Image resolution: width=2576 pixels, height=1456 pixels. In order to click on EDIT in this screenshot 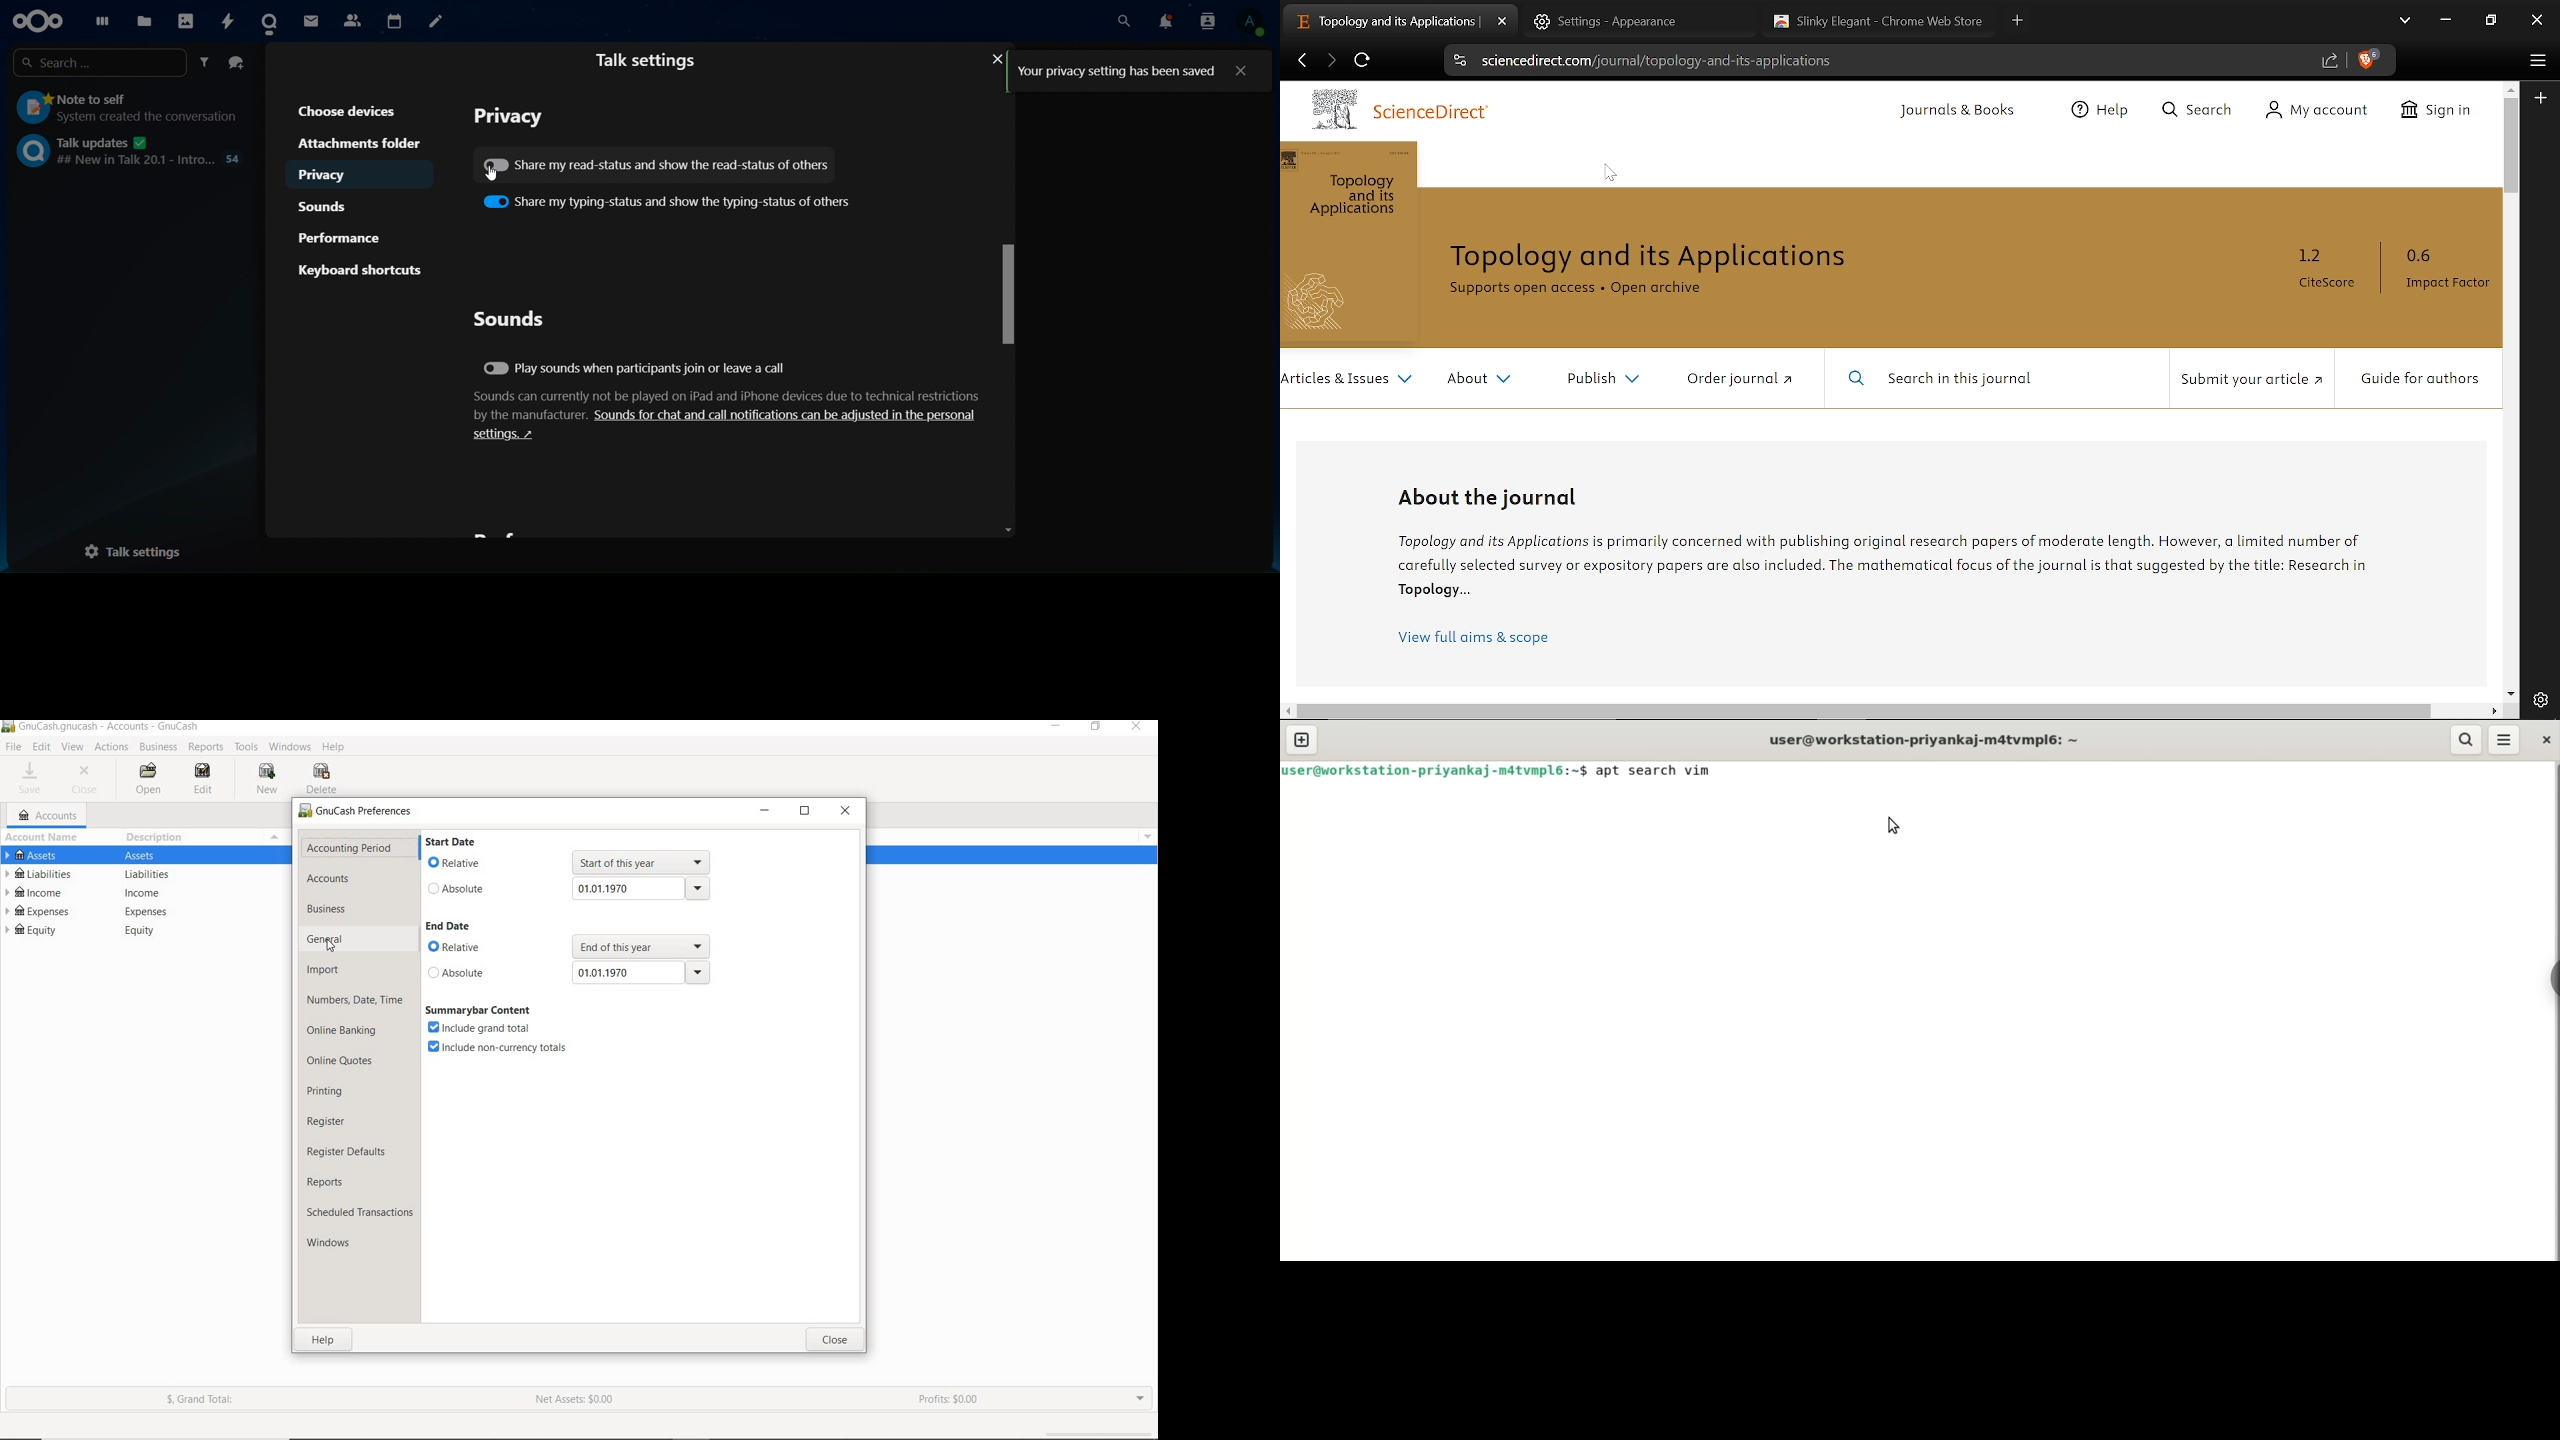, I will do `click(200, 778)`.